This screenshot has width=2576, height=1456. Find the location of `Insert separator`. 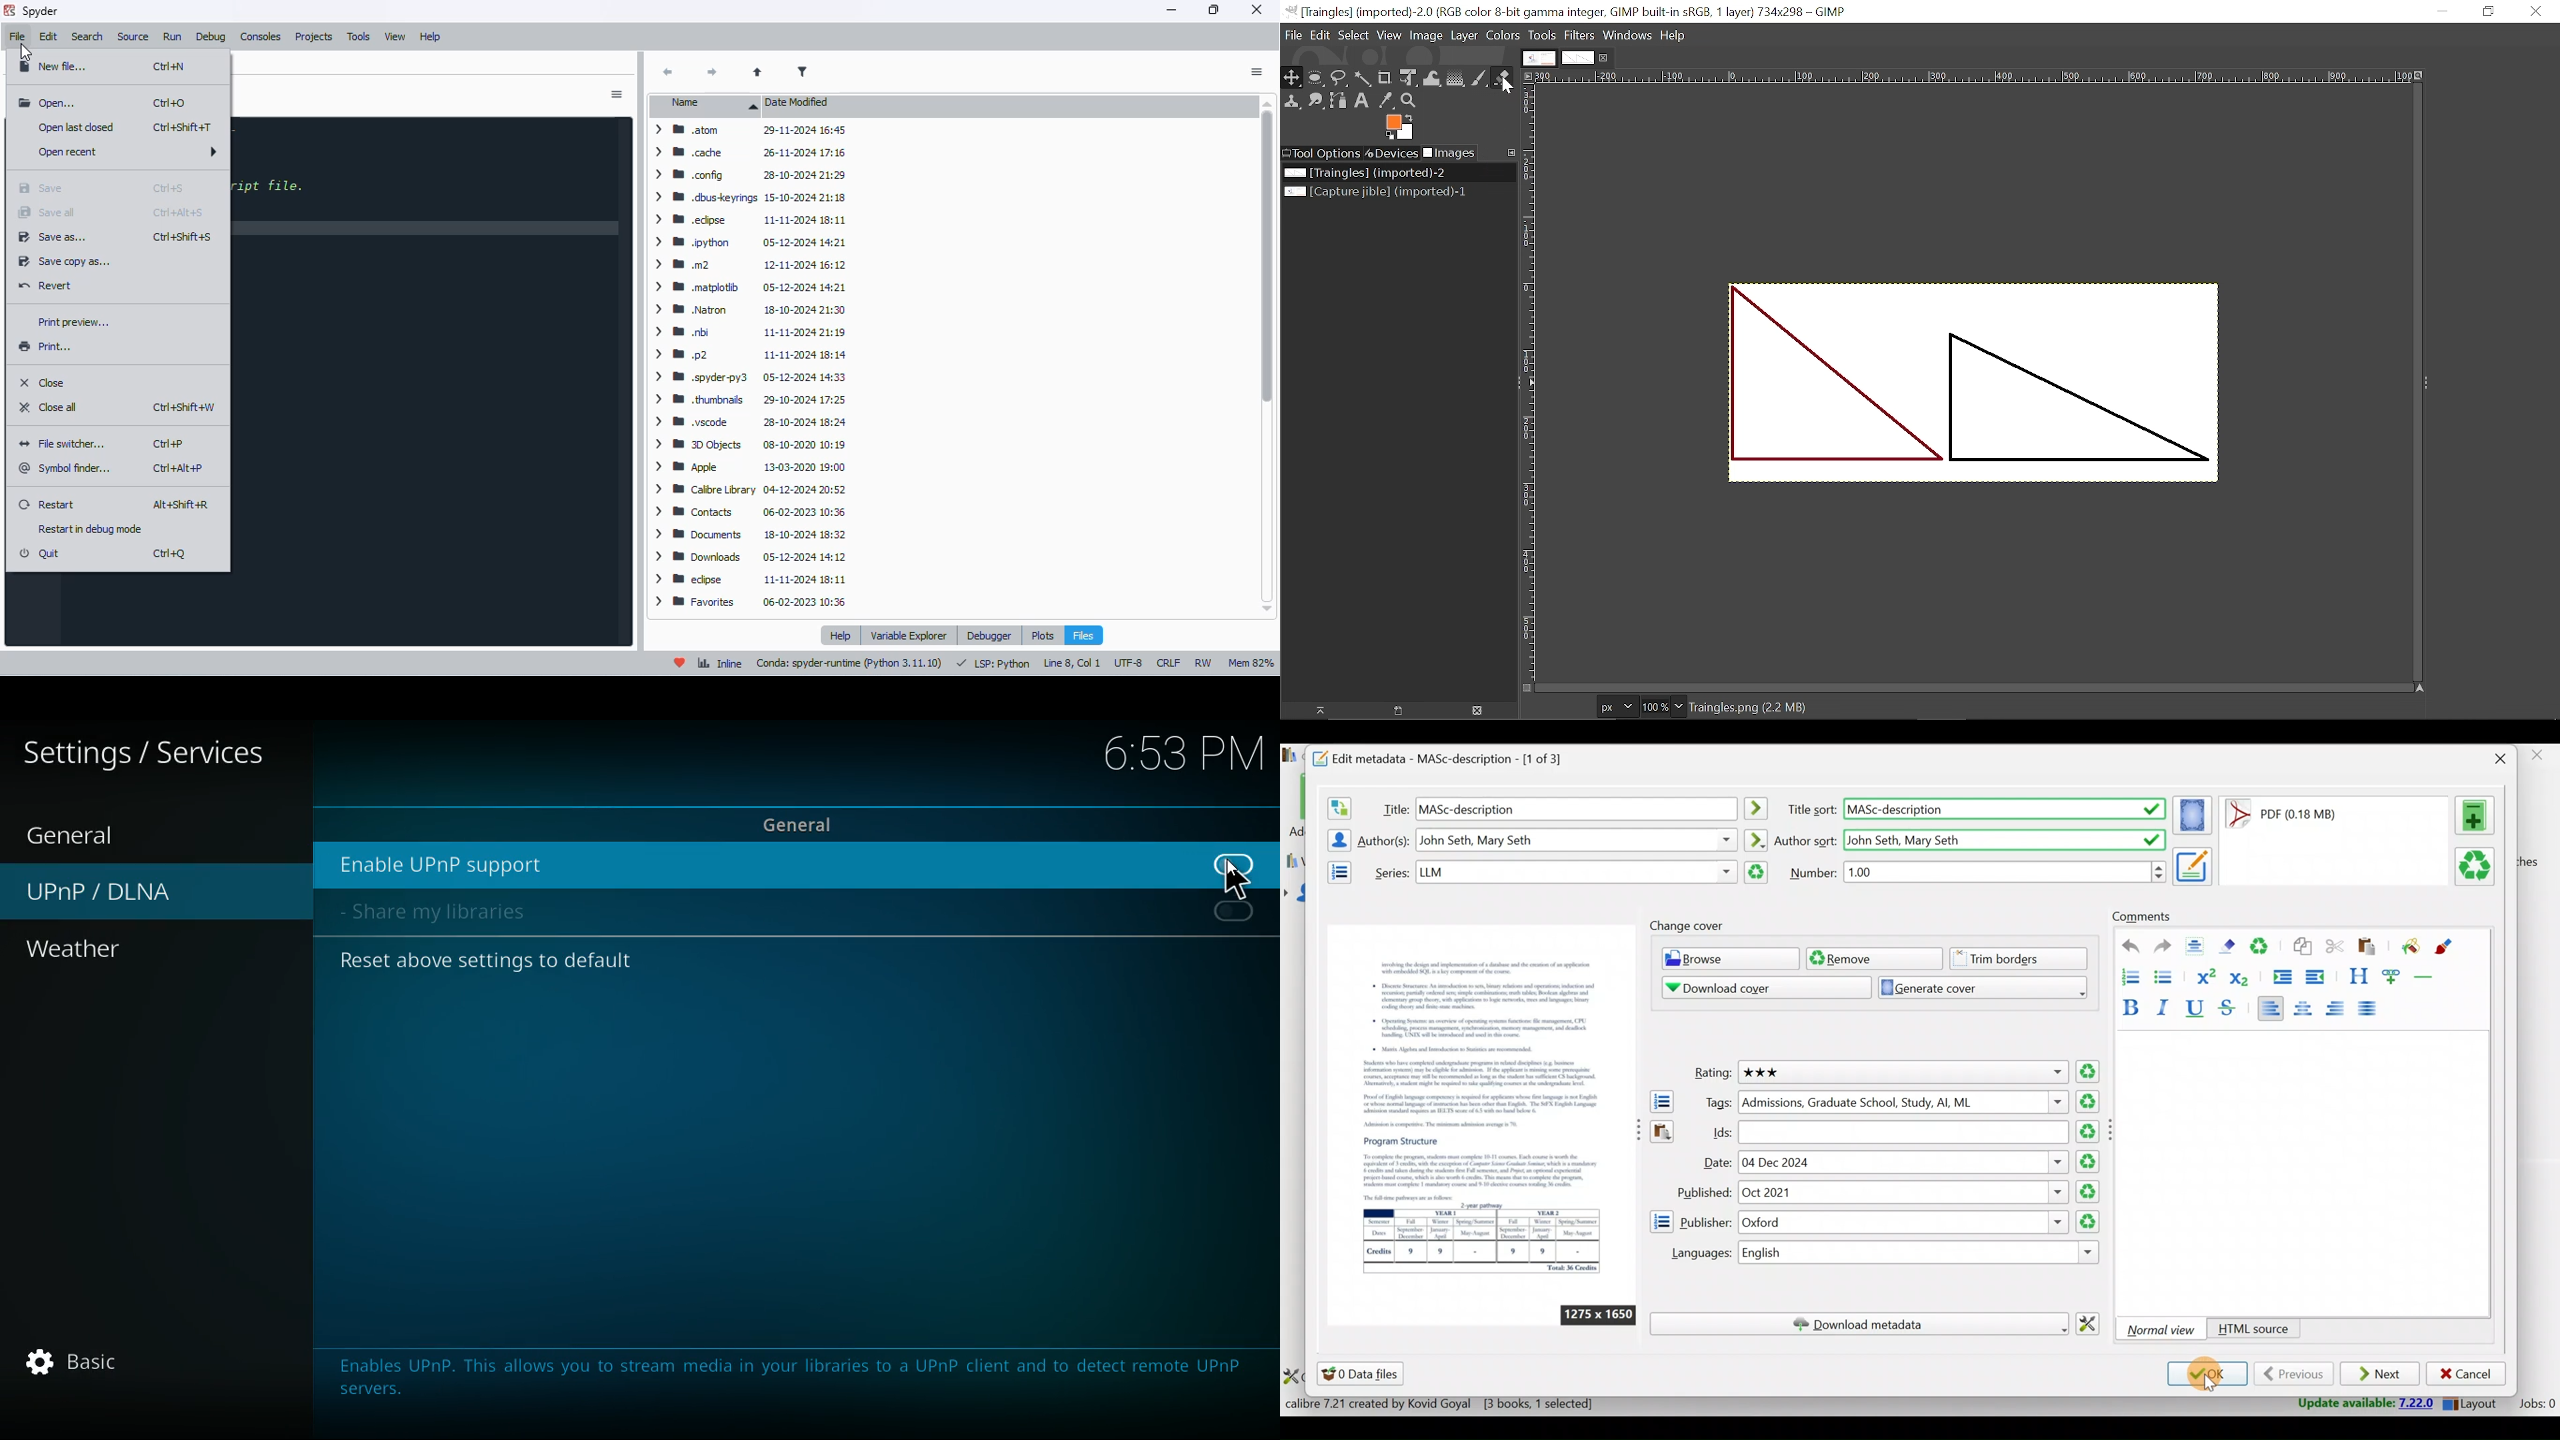

Insert separator is located at coordinates (2428, 977).